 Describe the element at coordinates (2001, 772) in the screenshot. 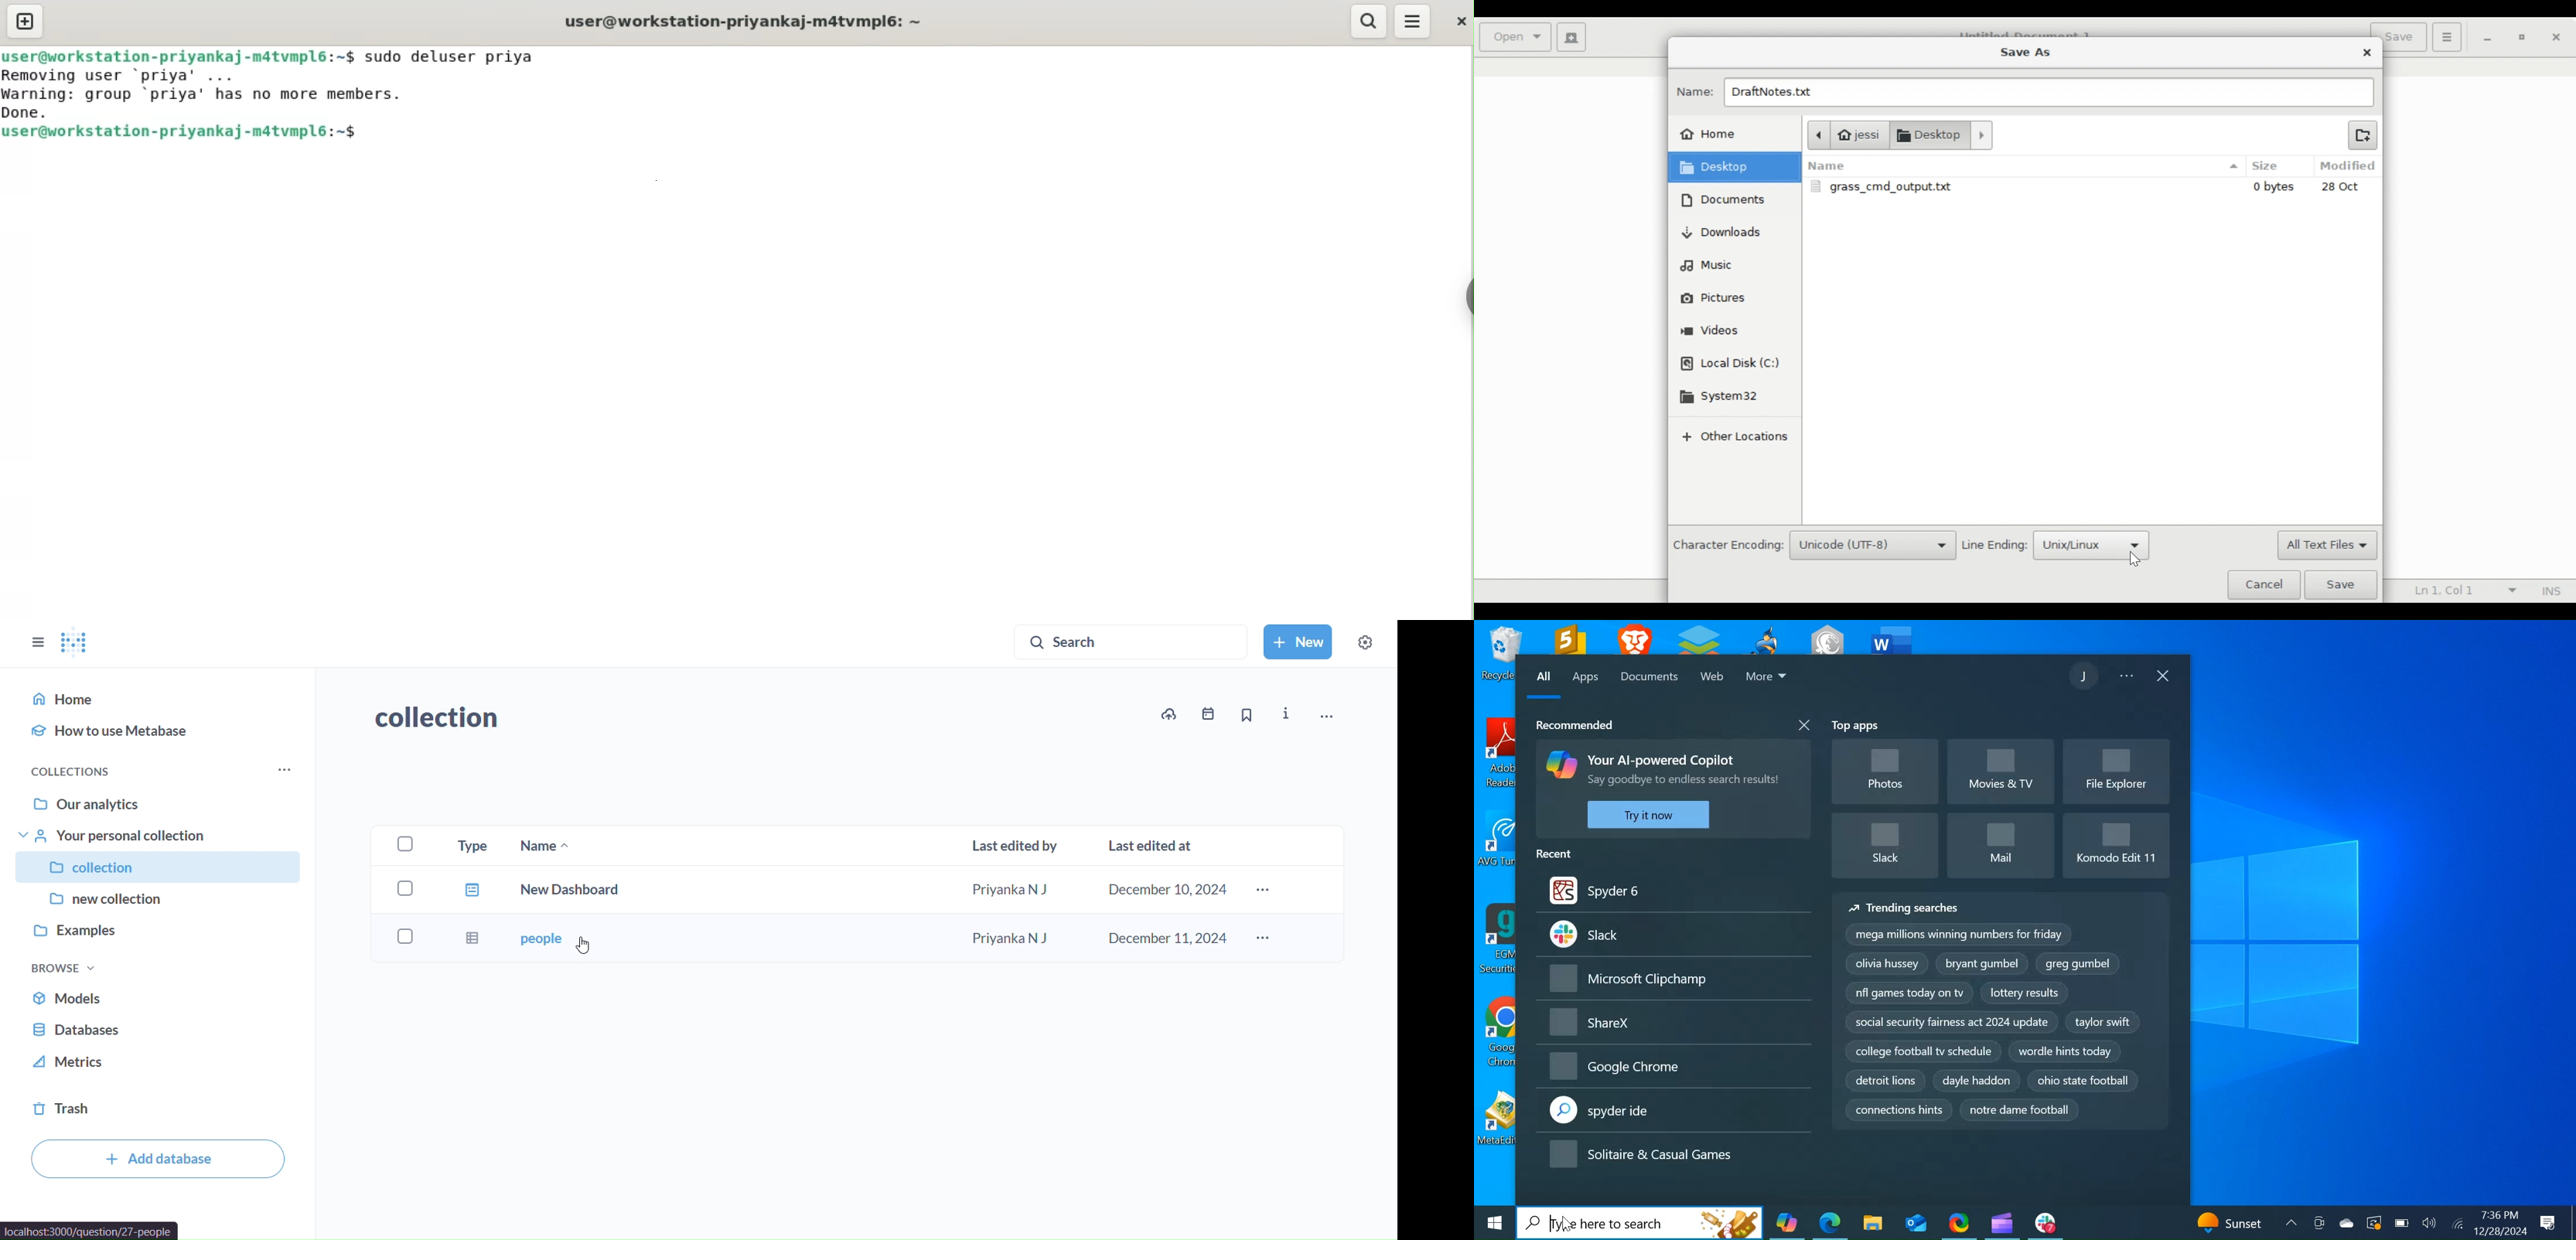

I see `Movies & TV` at that location.